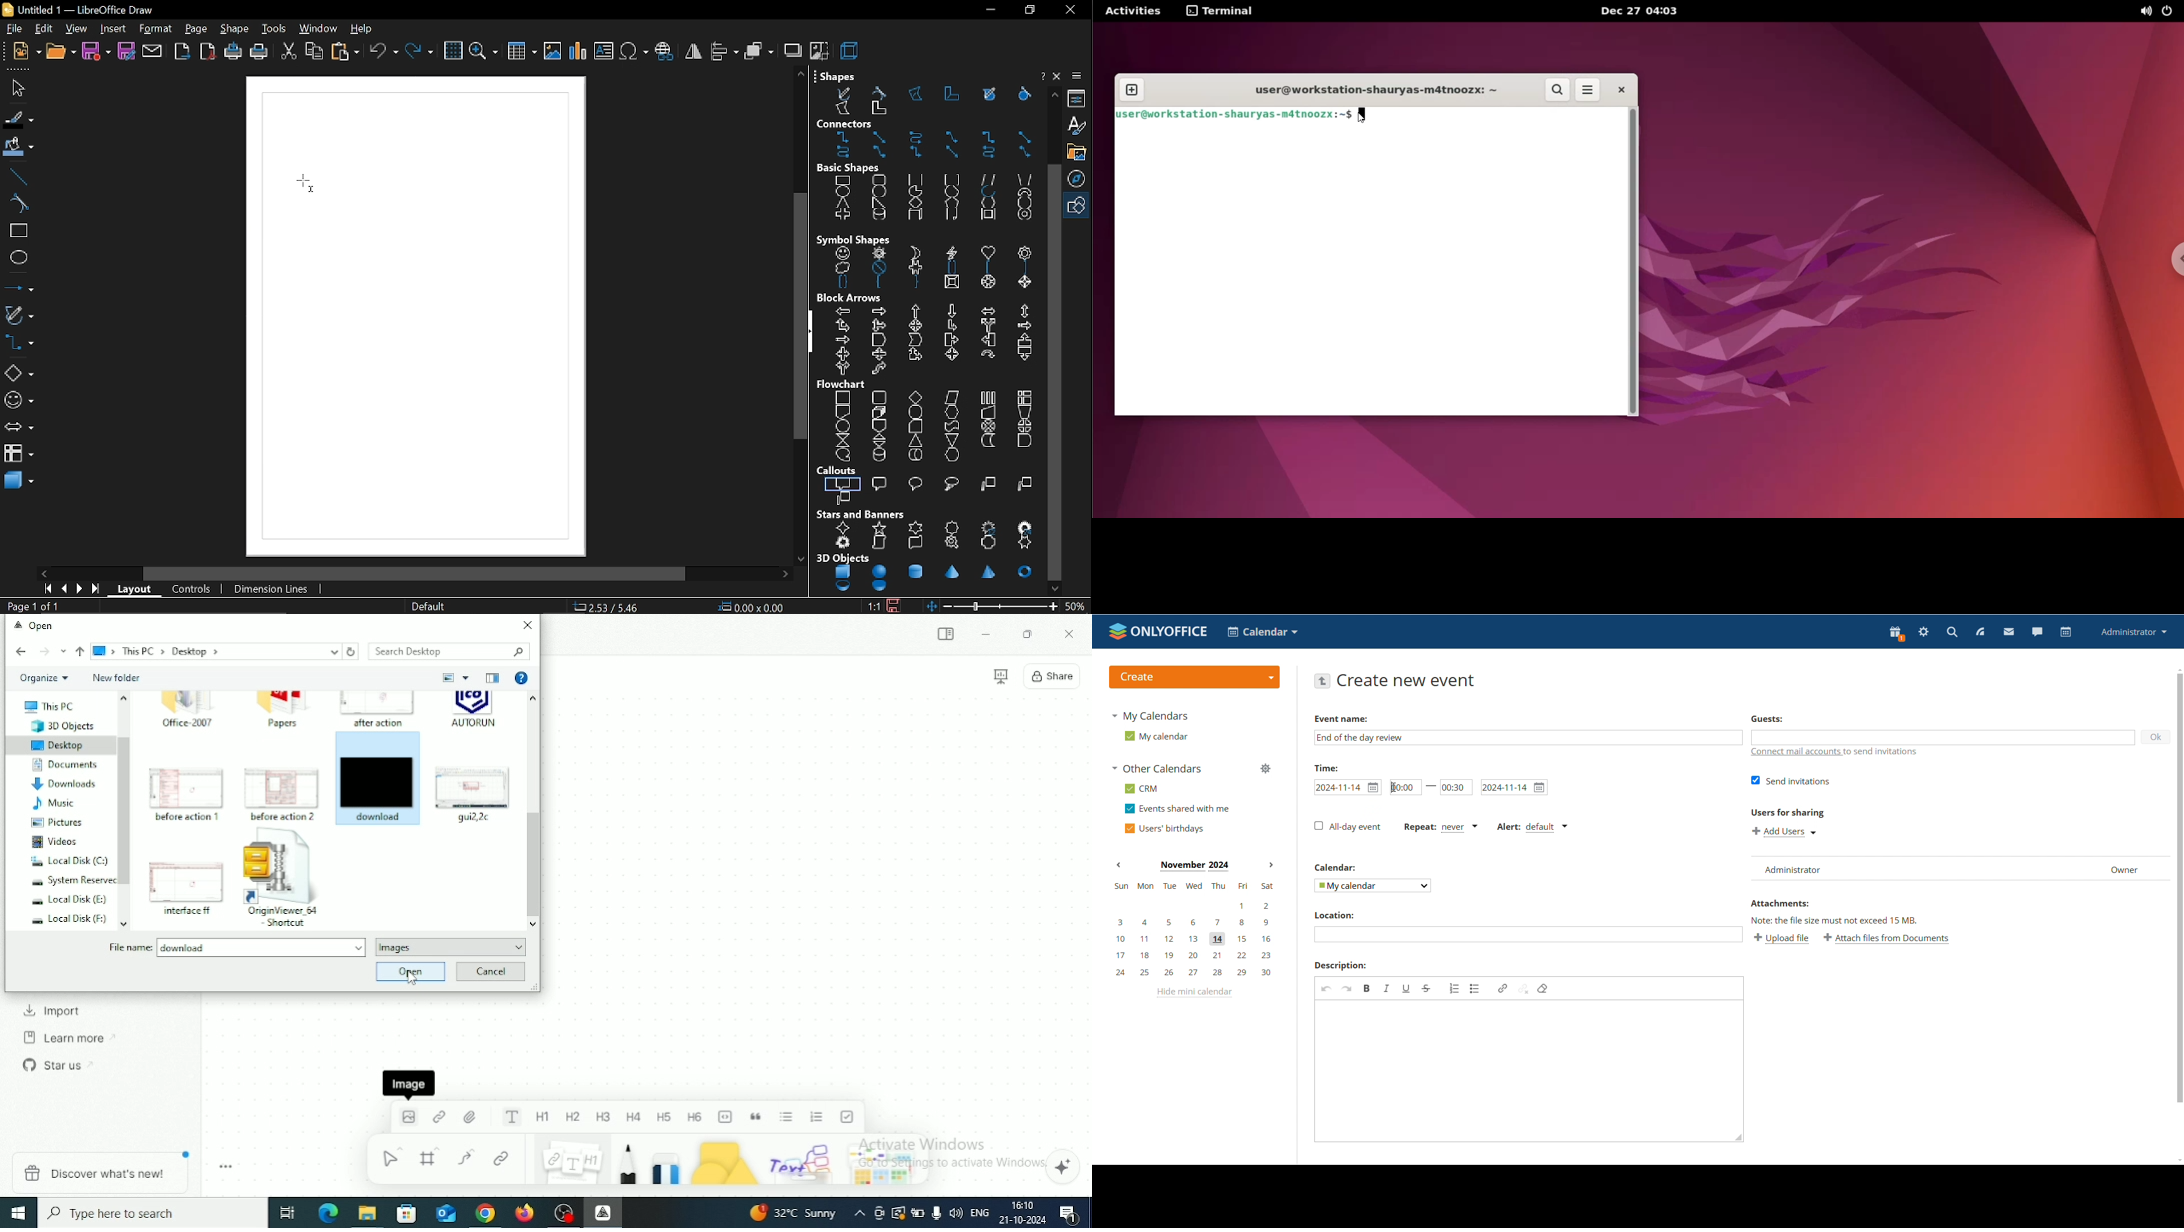 The image size is (2184, 1232). I want to click on To-do list, so click(849, 1116).